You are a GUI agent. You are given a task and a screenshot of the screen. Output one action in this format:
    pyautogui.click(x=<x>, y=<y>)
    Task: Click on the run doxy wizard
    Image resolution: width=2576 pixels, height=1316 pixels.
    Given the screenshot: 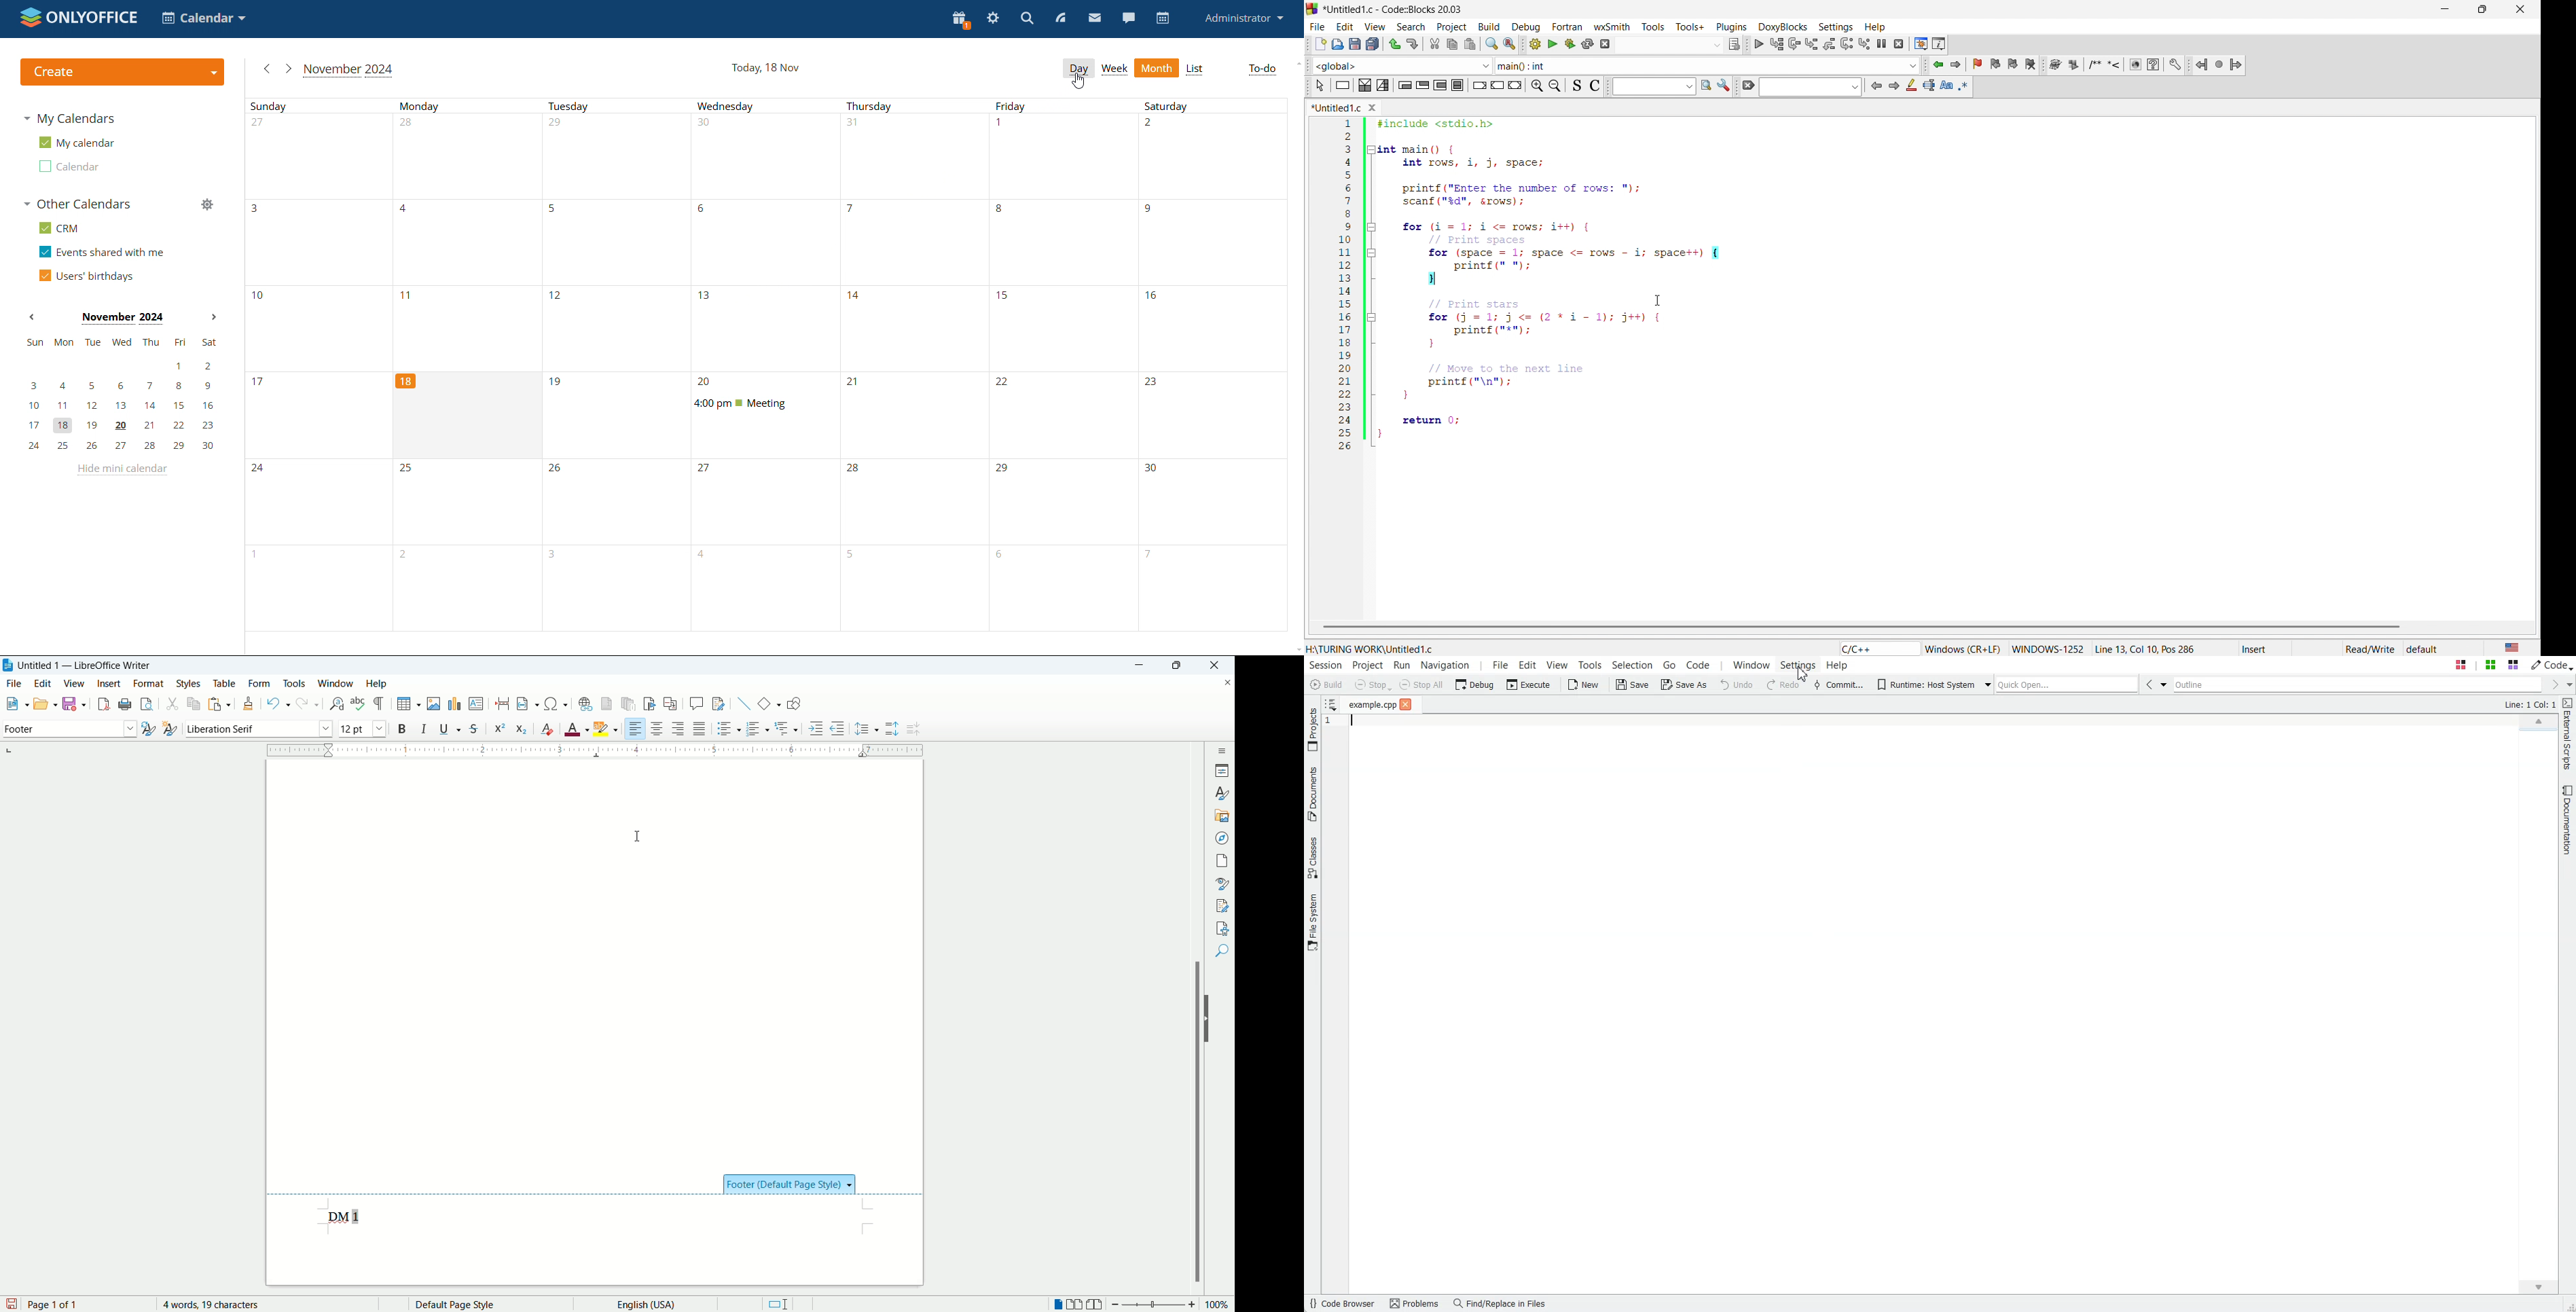 What is the action you would take?
    pyautogui.click(x=2055, y=64)
    